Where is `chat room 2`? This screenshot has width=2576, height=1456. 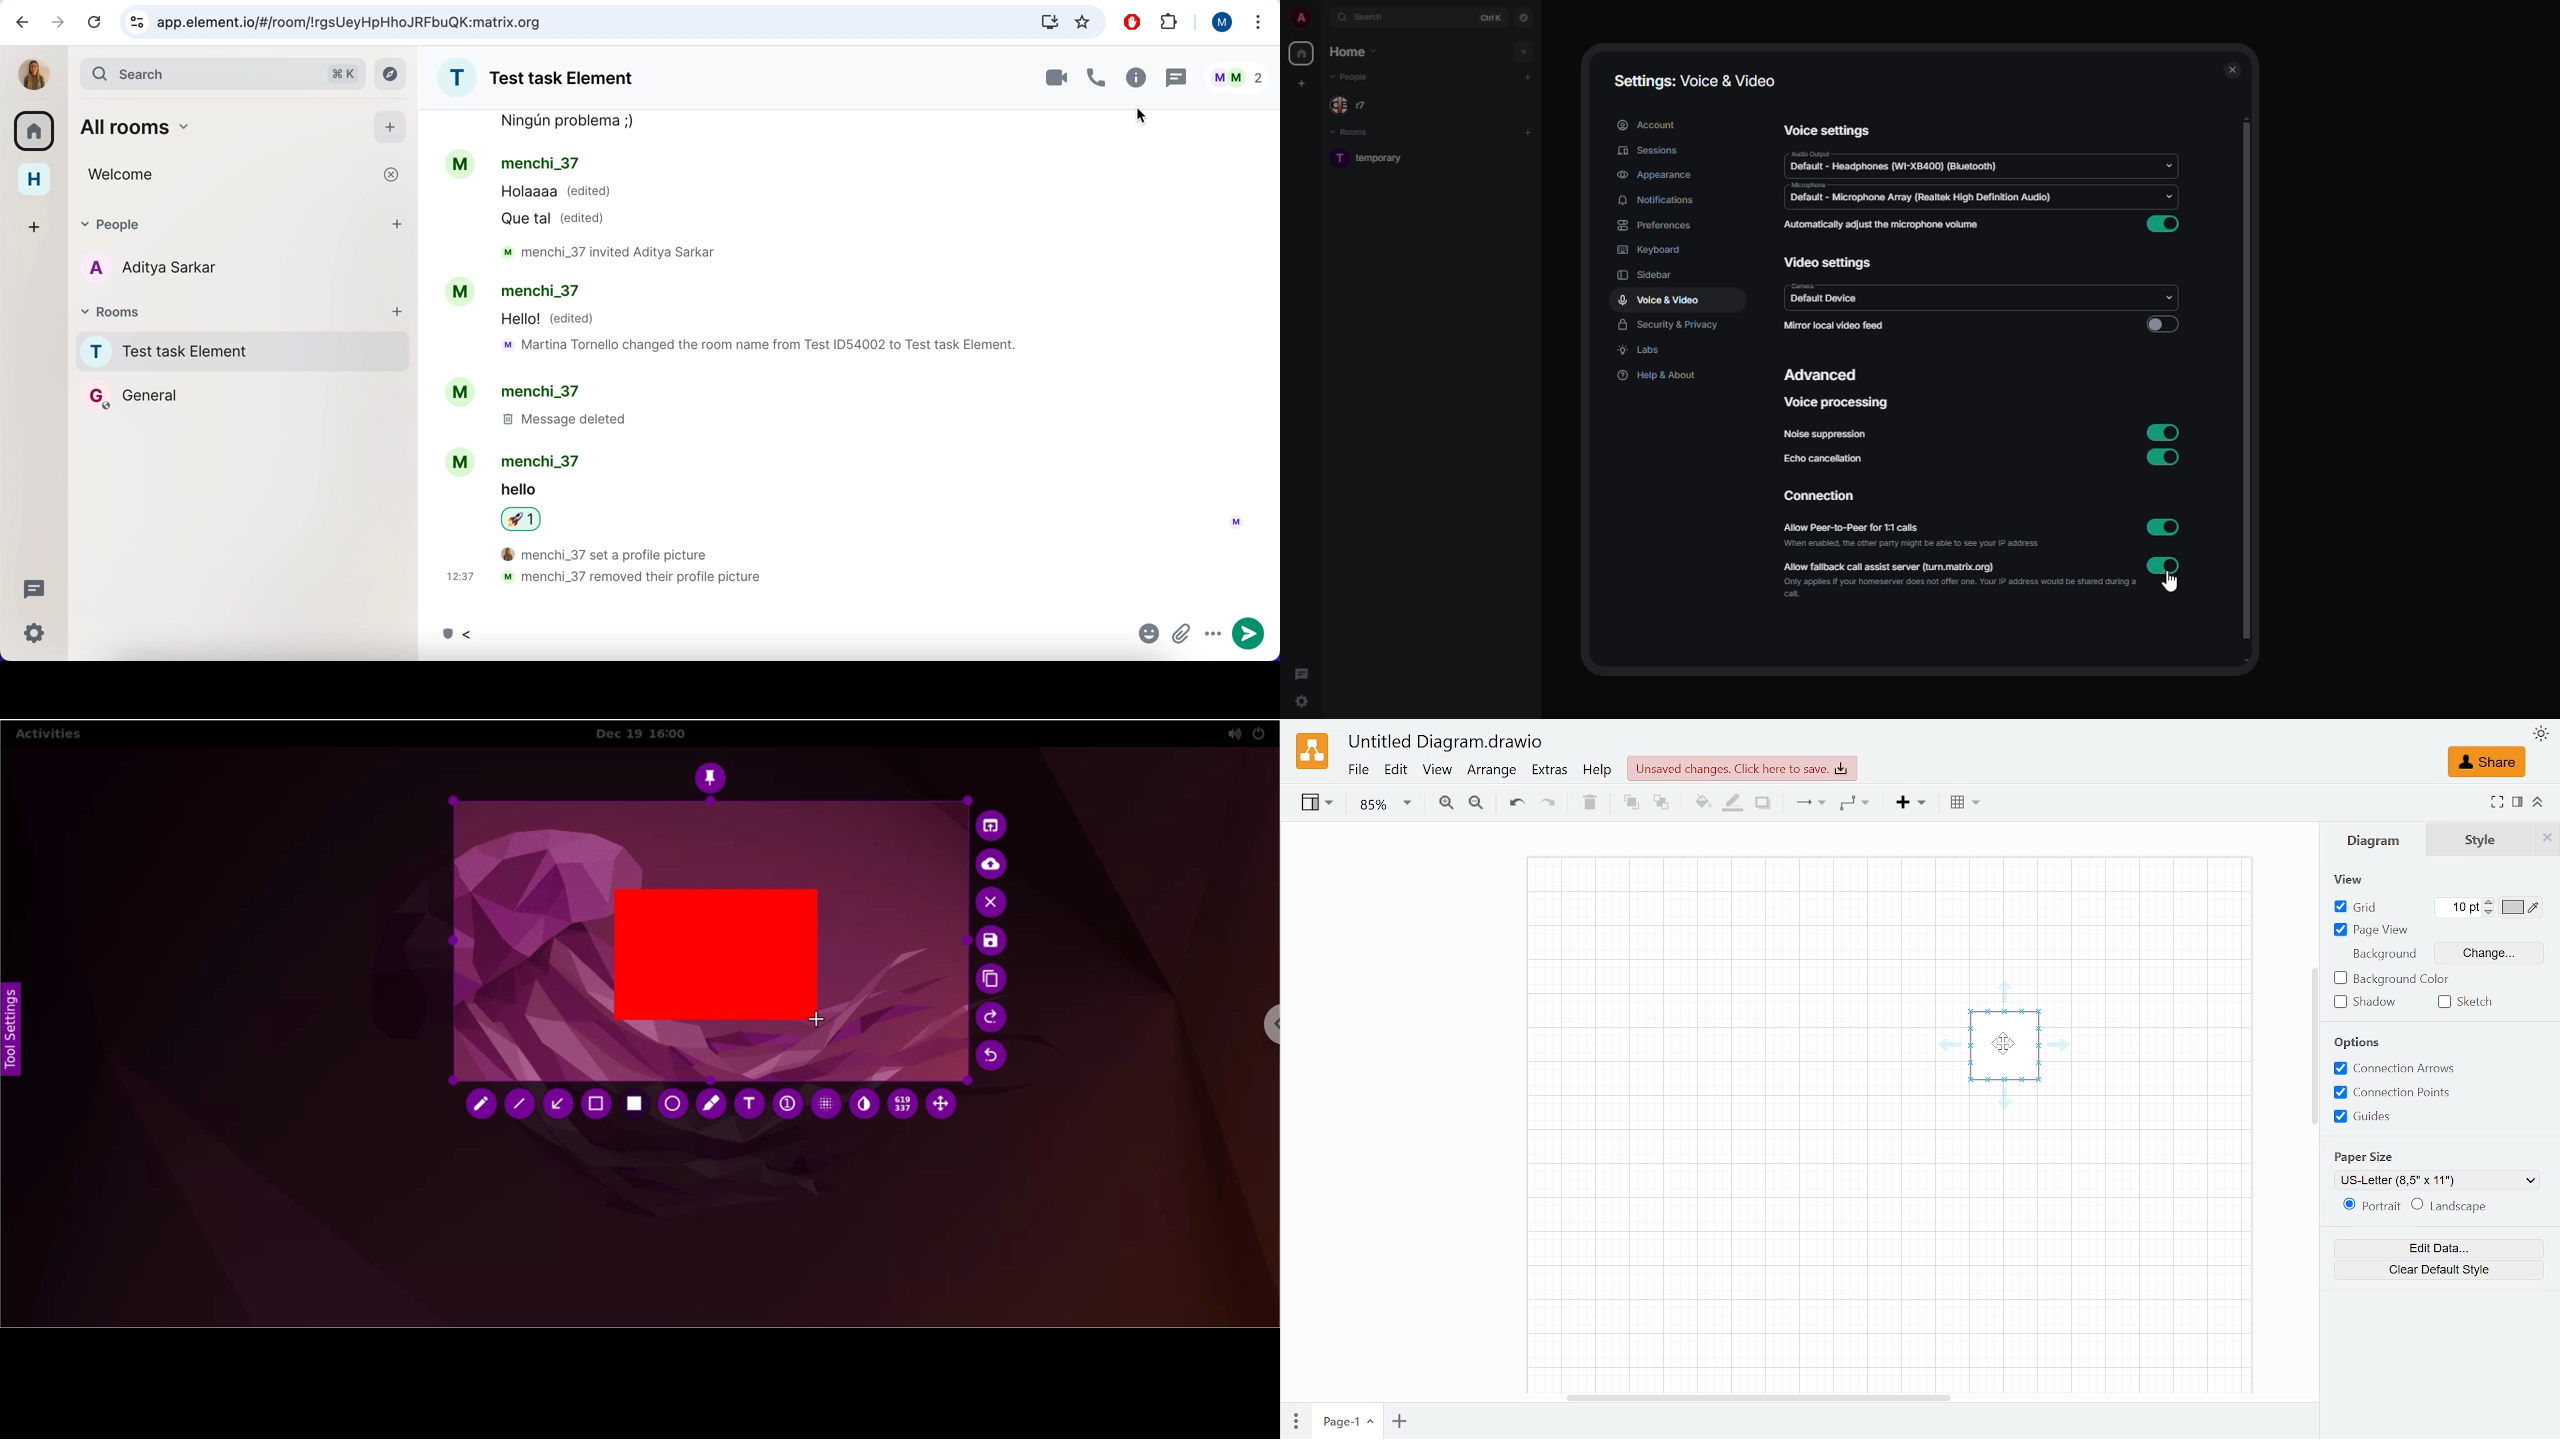 chat room 2 is located at coordinates (188, 398).